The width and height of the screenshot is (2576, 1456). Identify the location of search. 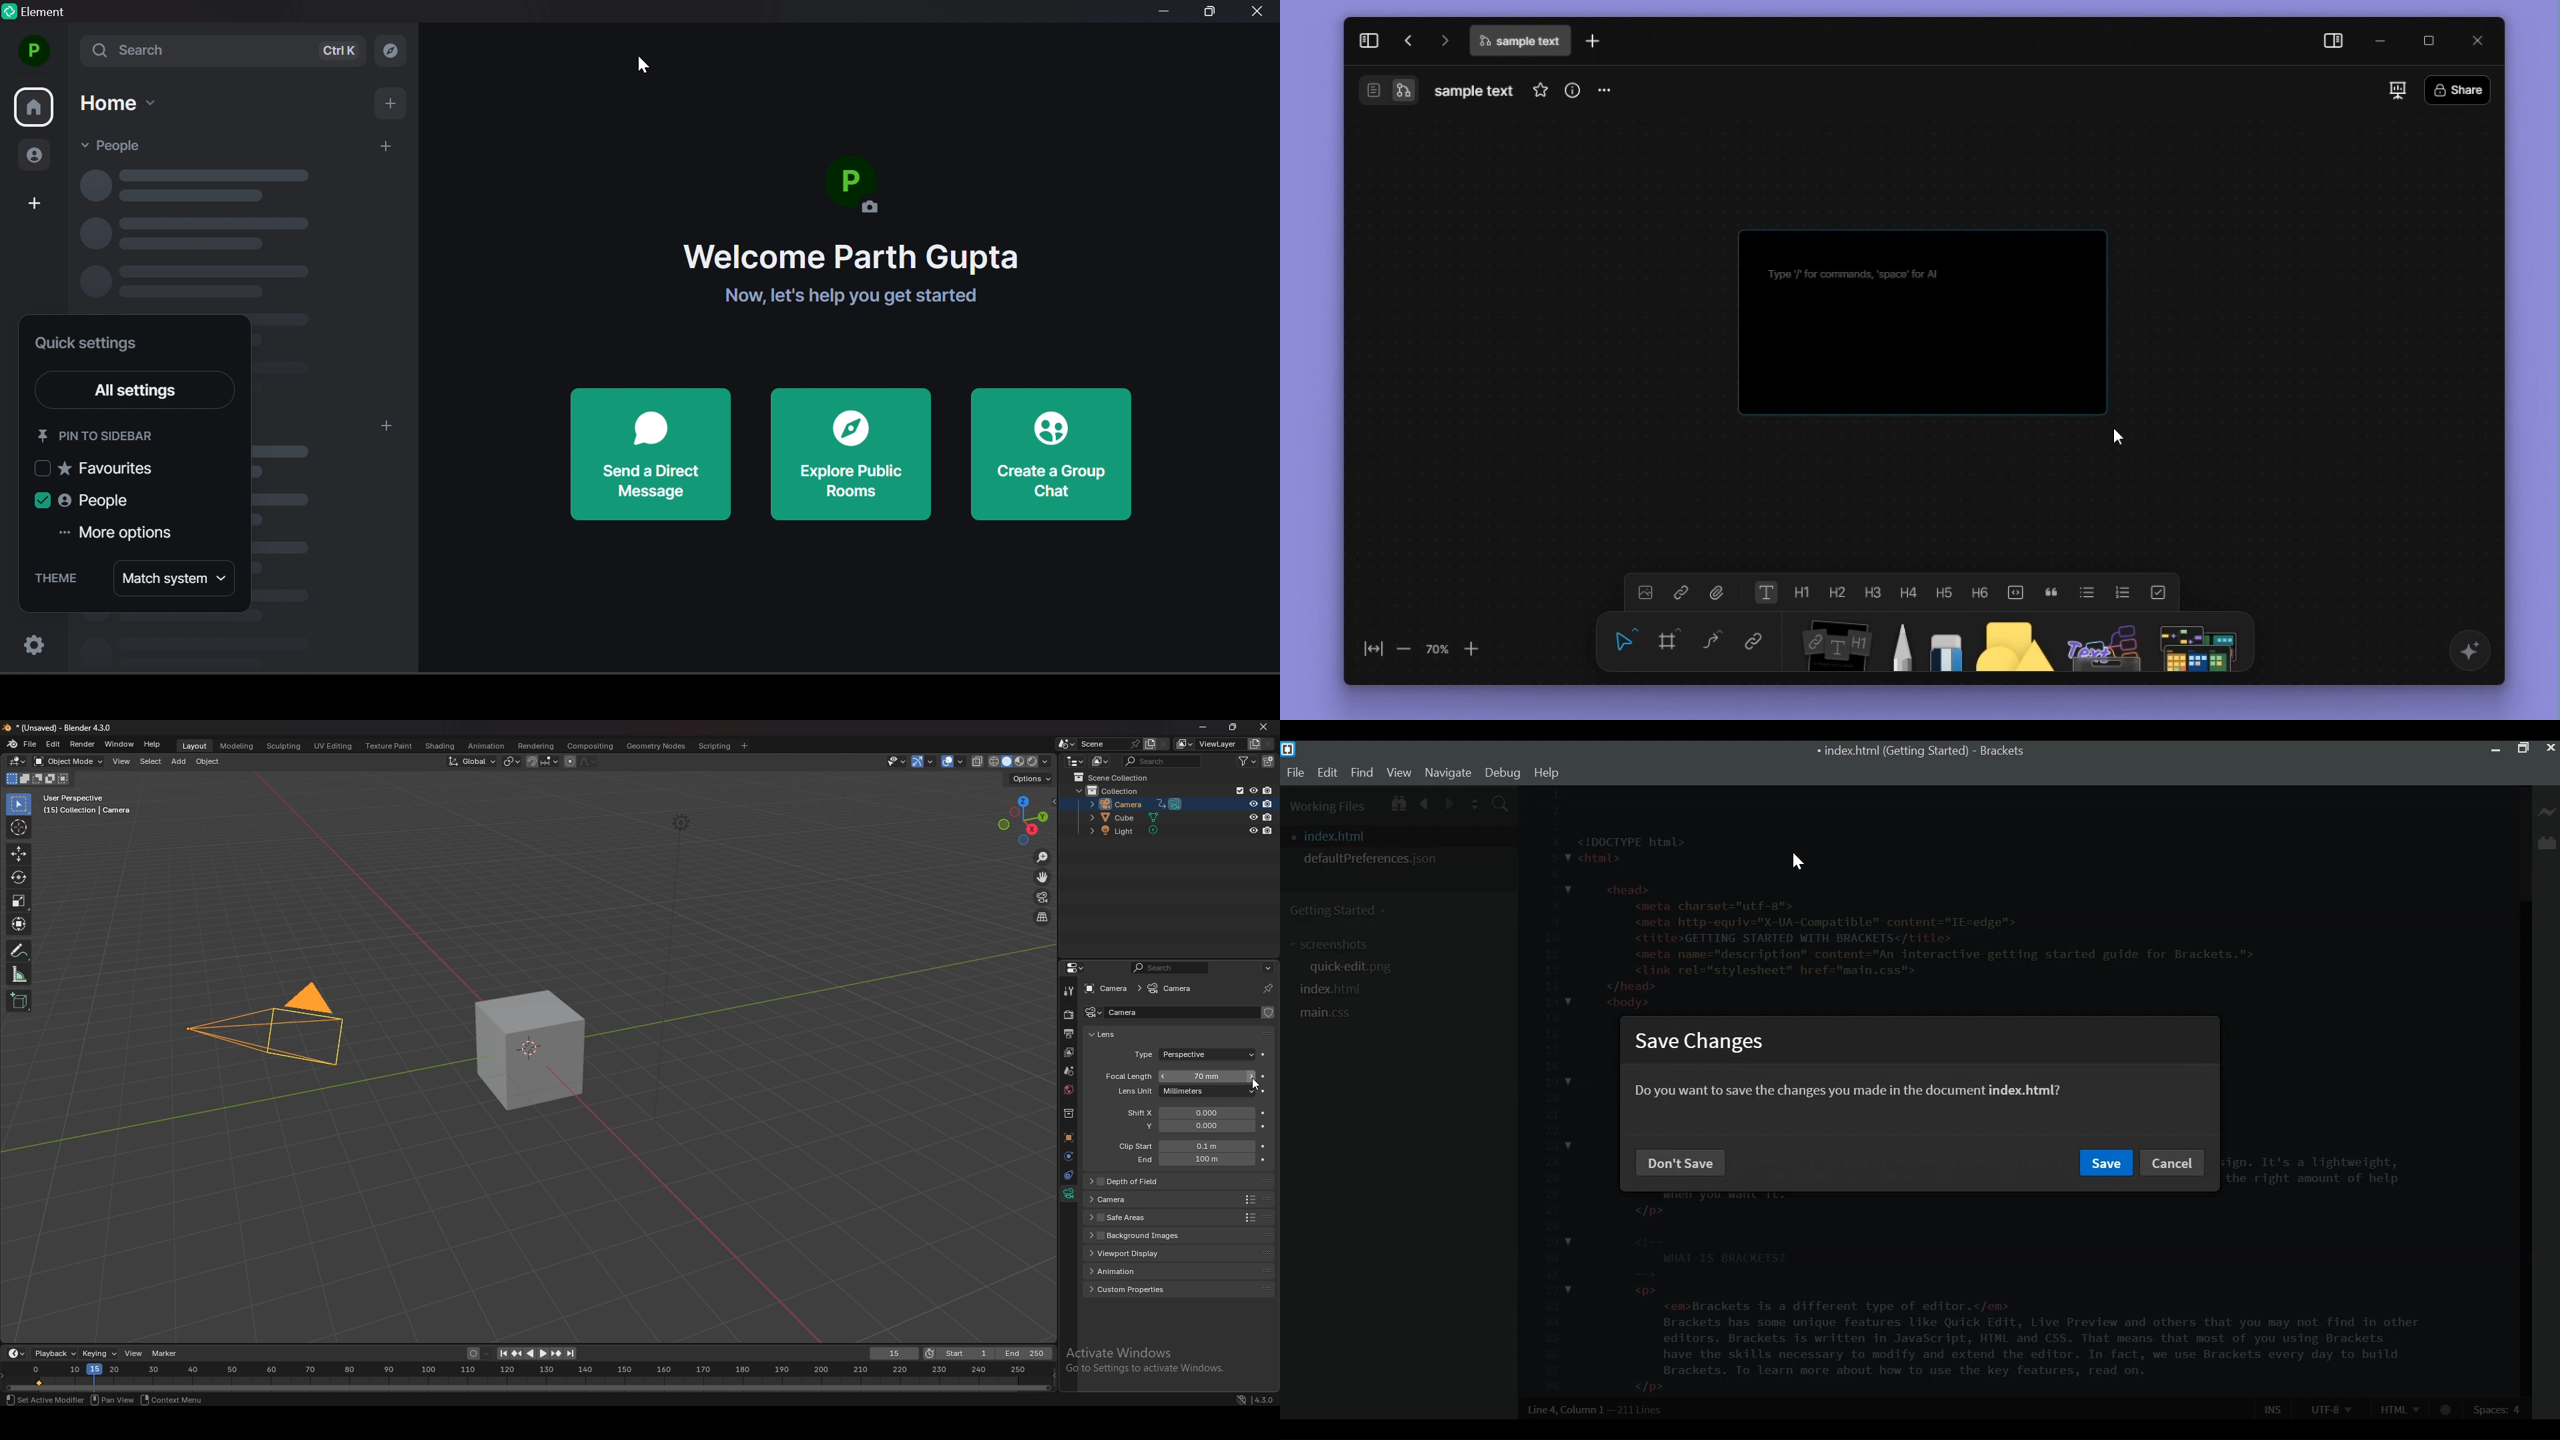
(396, 49).